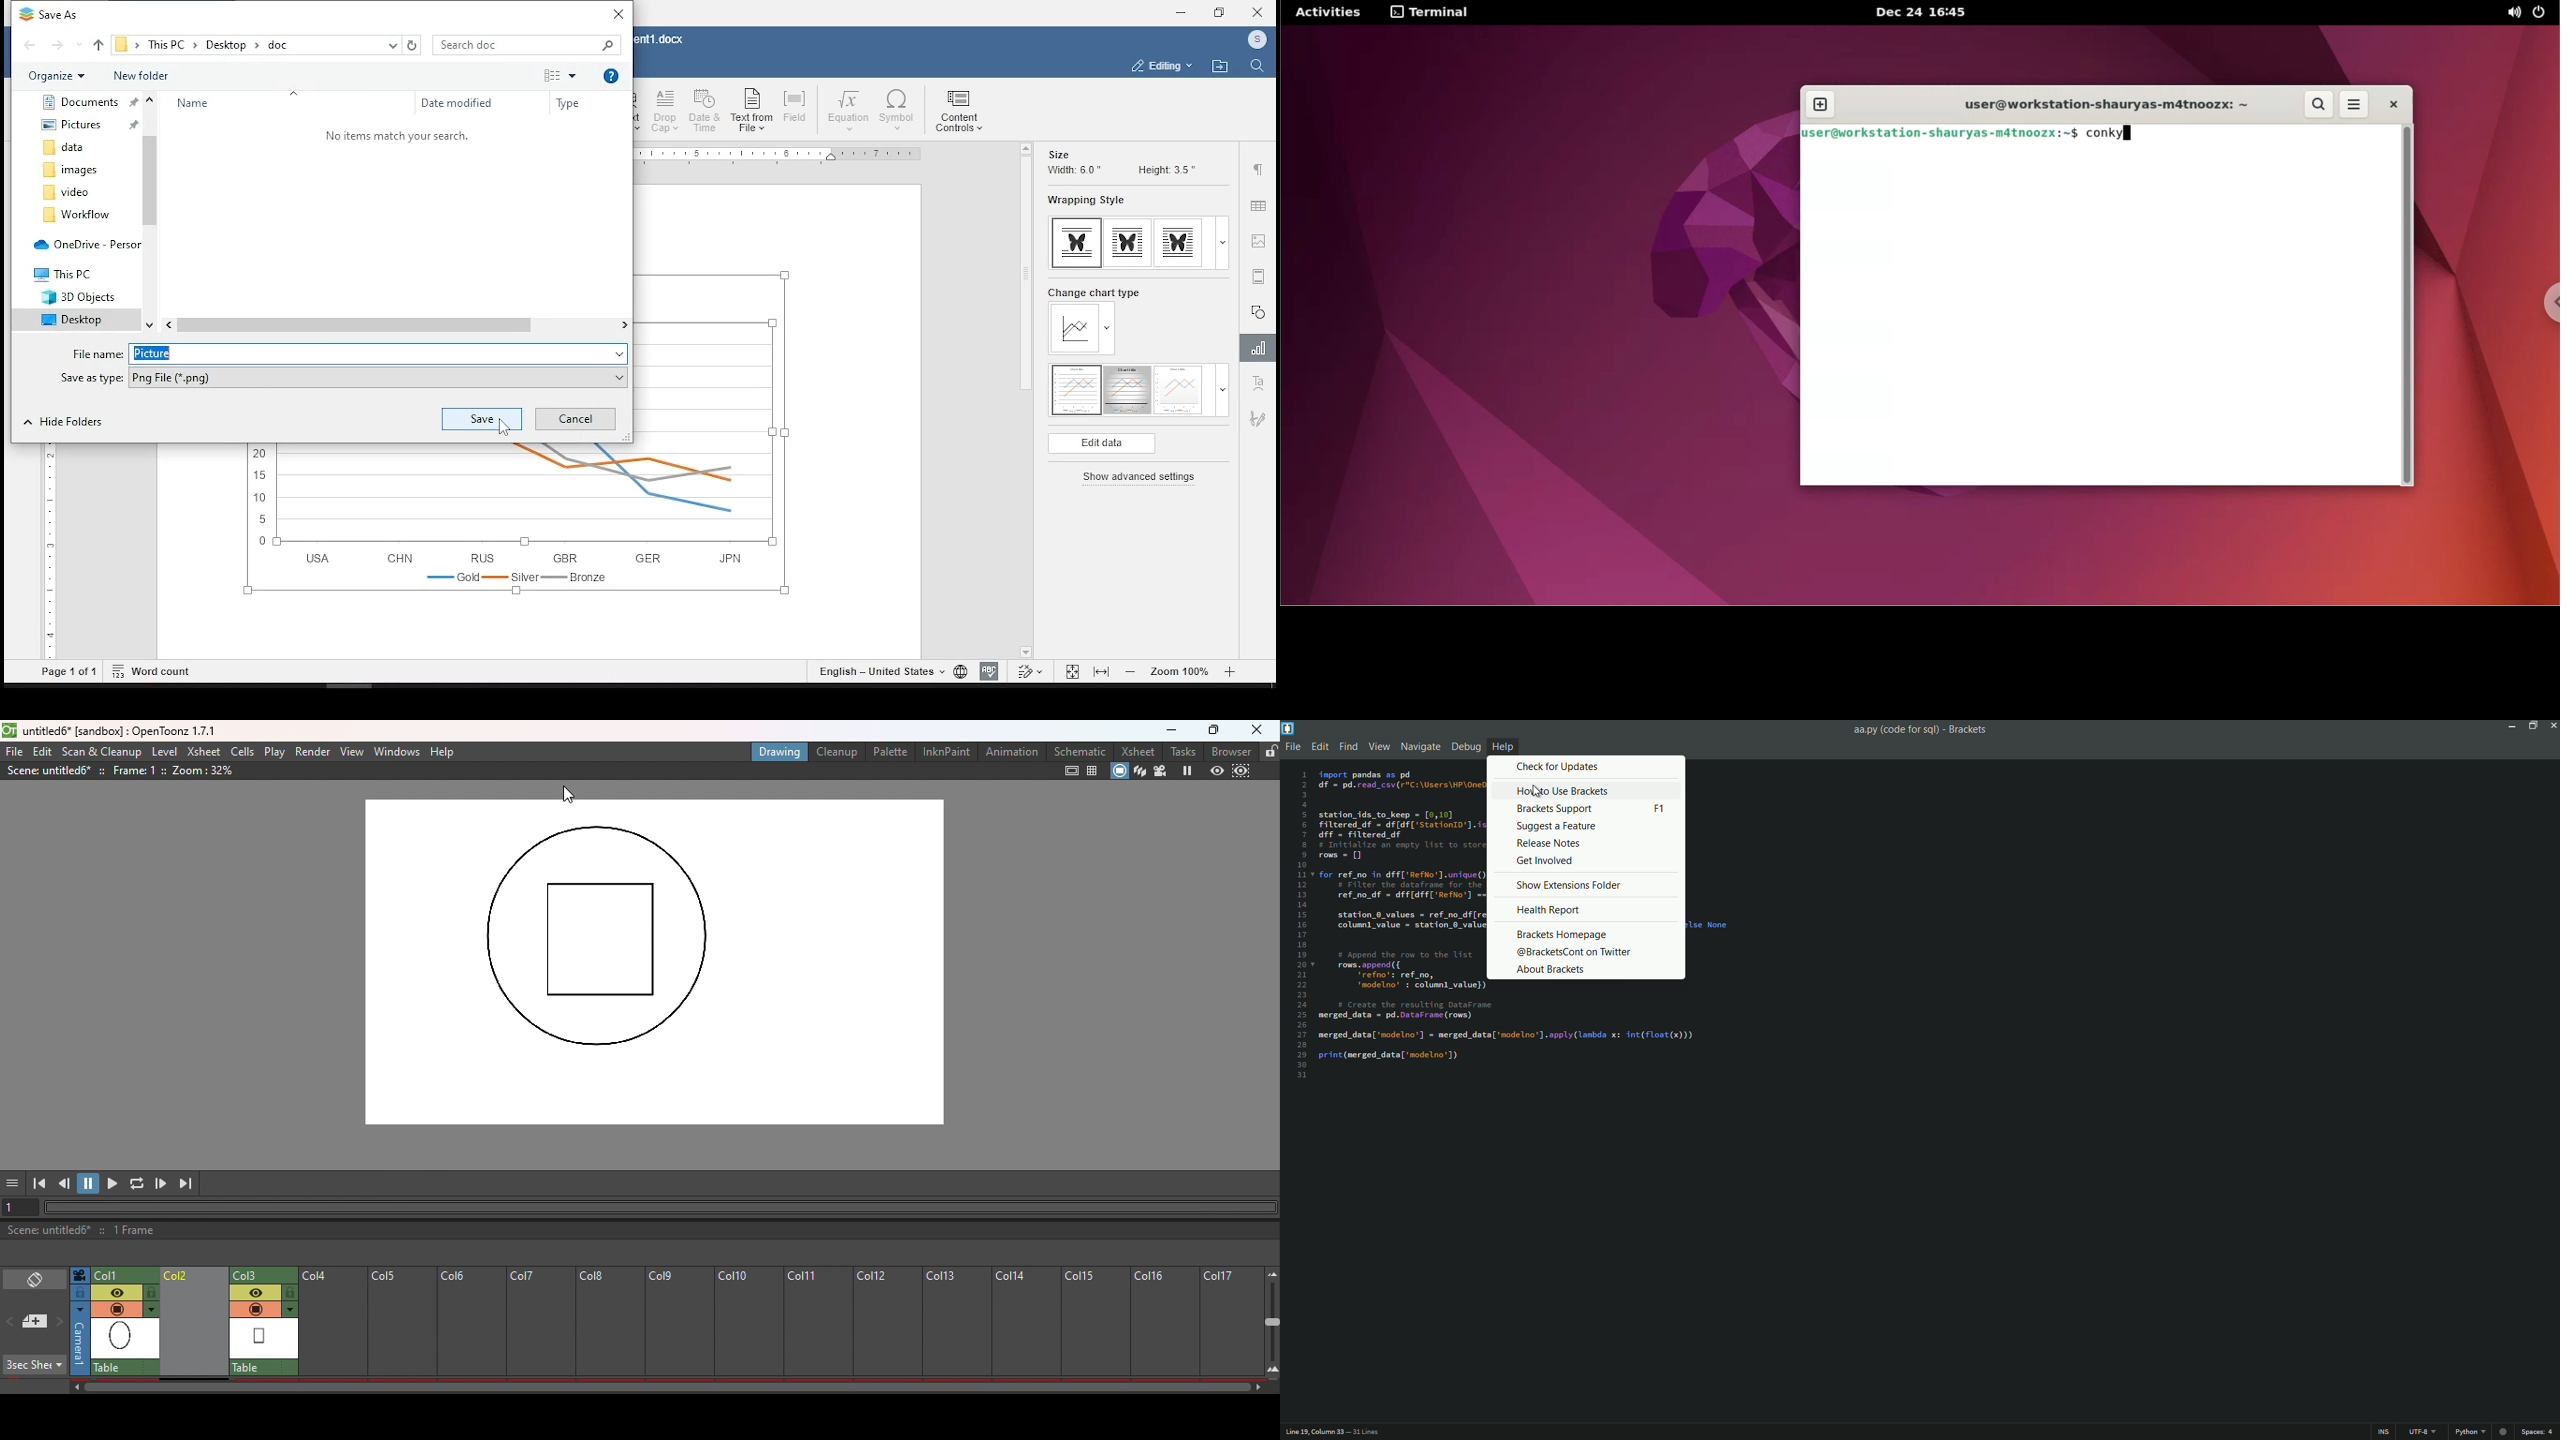 This screenshot has width=2576, height=1456. Describe the element at coordinates (60, 1323) in the screenshot. I see `Next memo` at that location.